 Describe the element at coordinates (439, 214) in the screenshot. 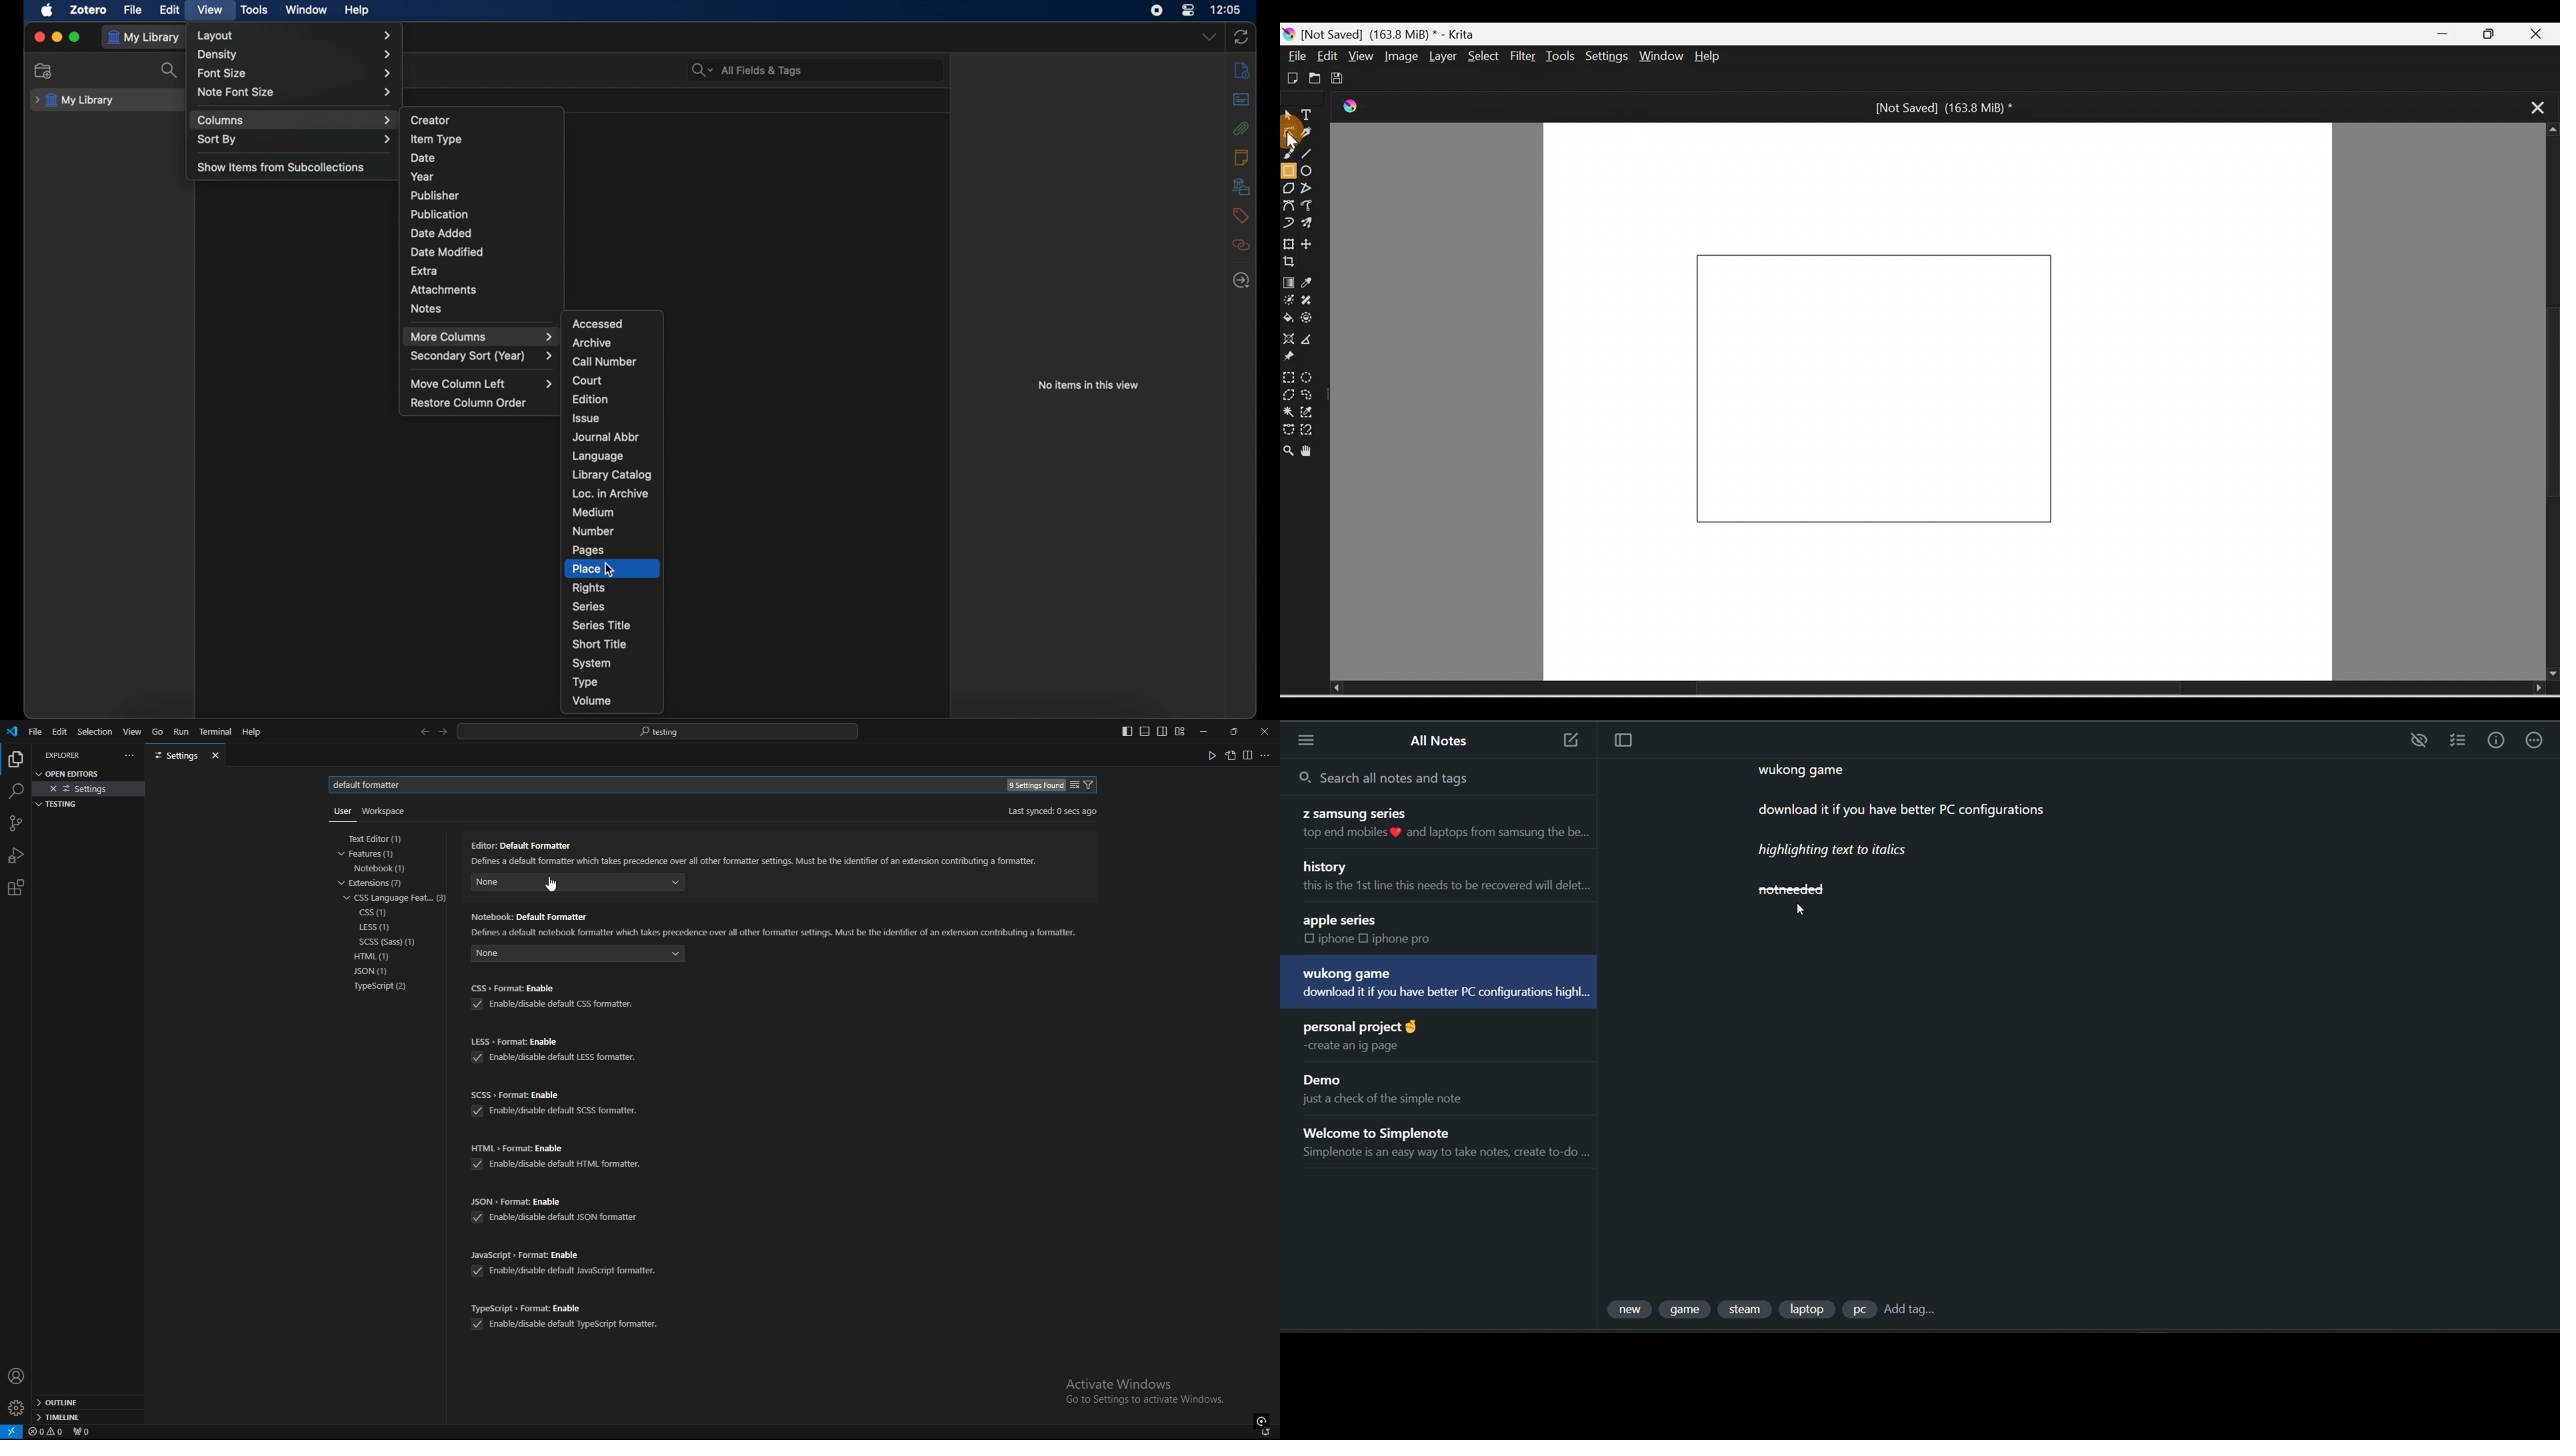

I see `publication` at that location.